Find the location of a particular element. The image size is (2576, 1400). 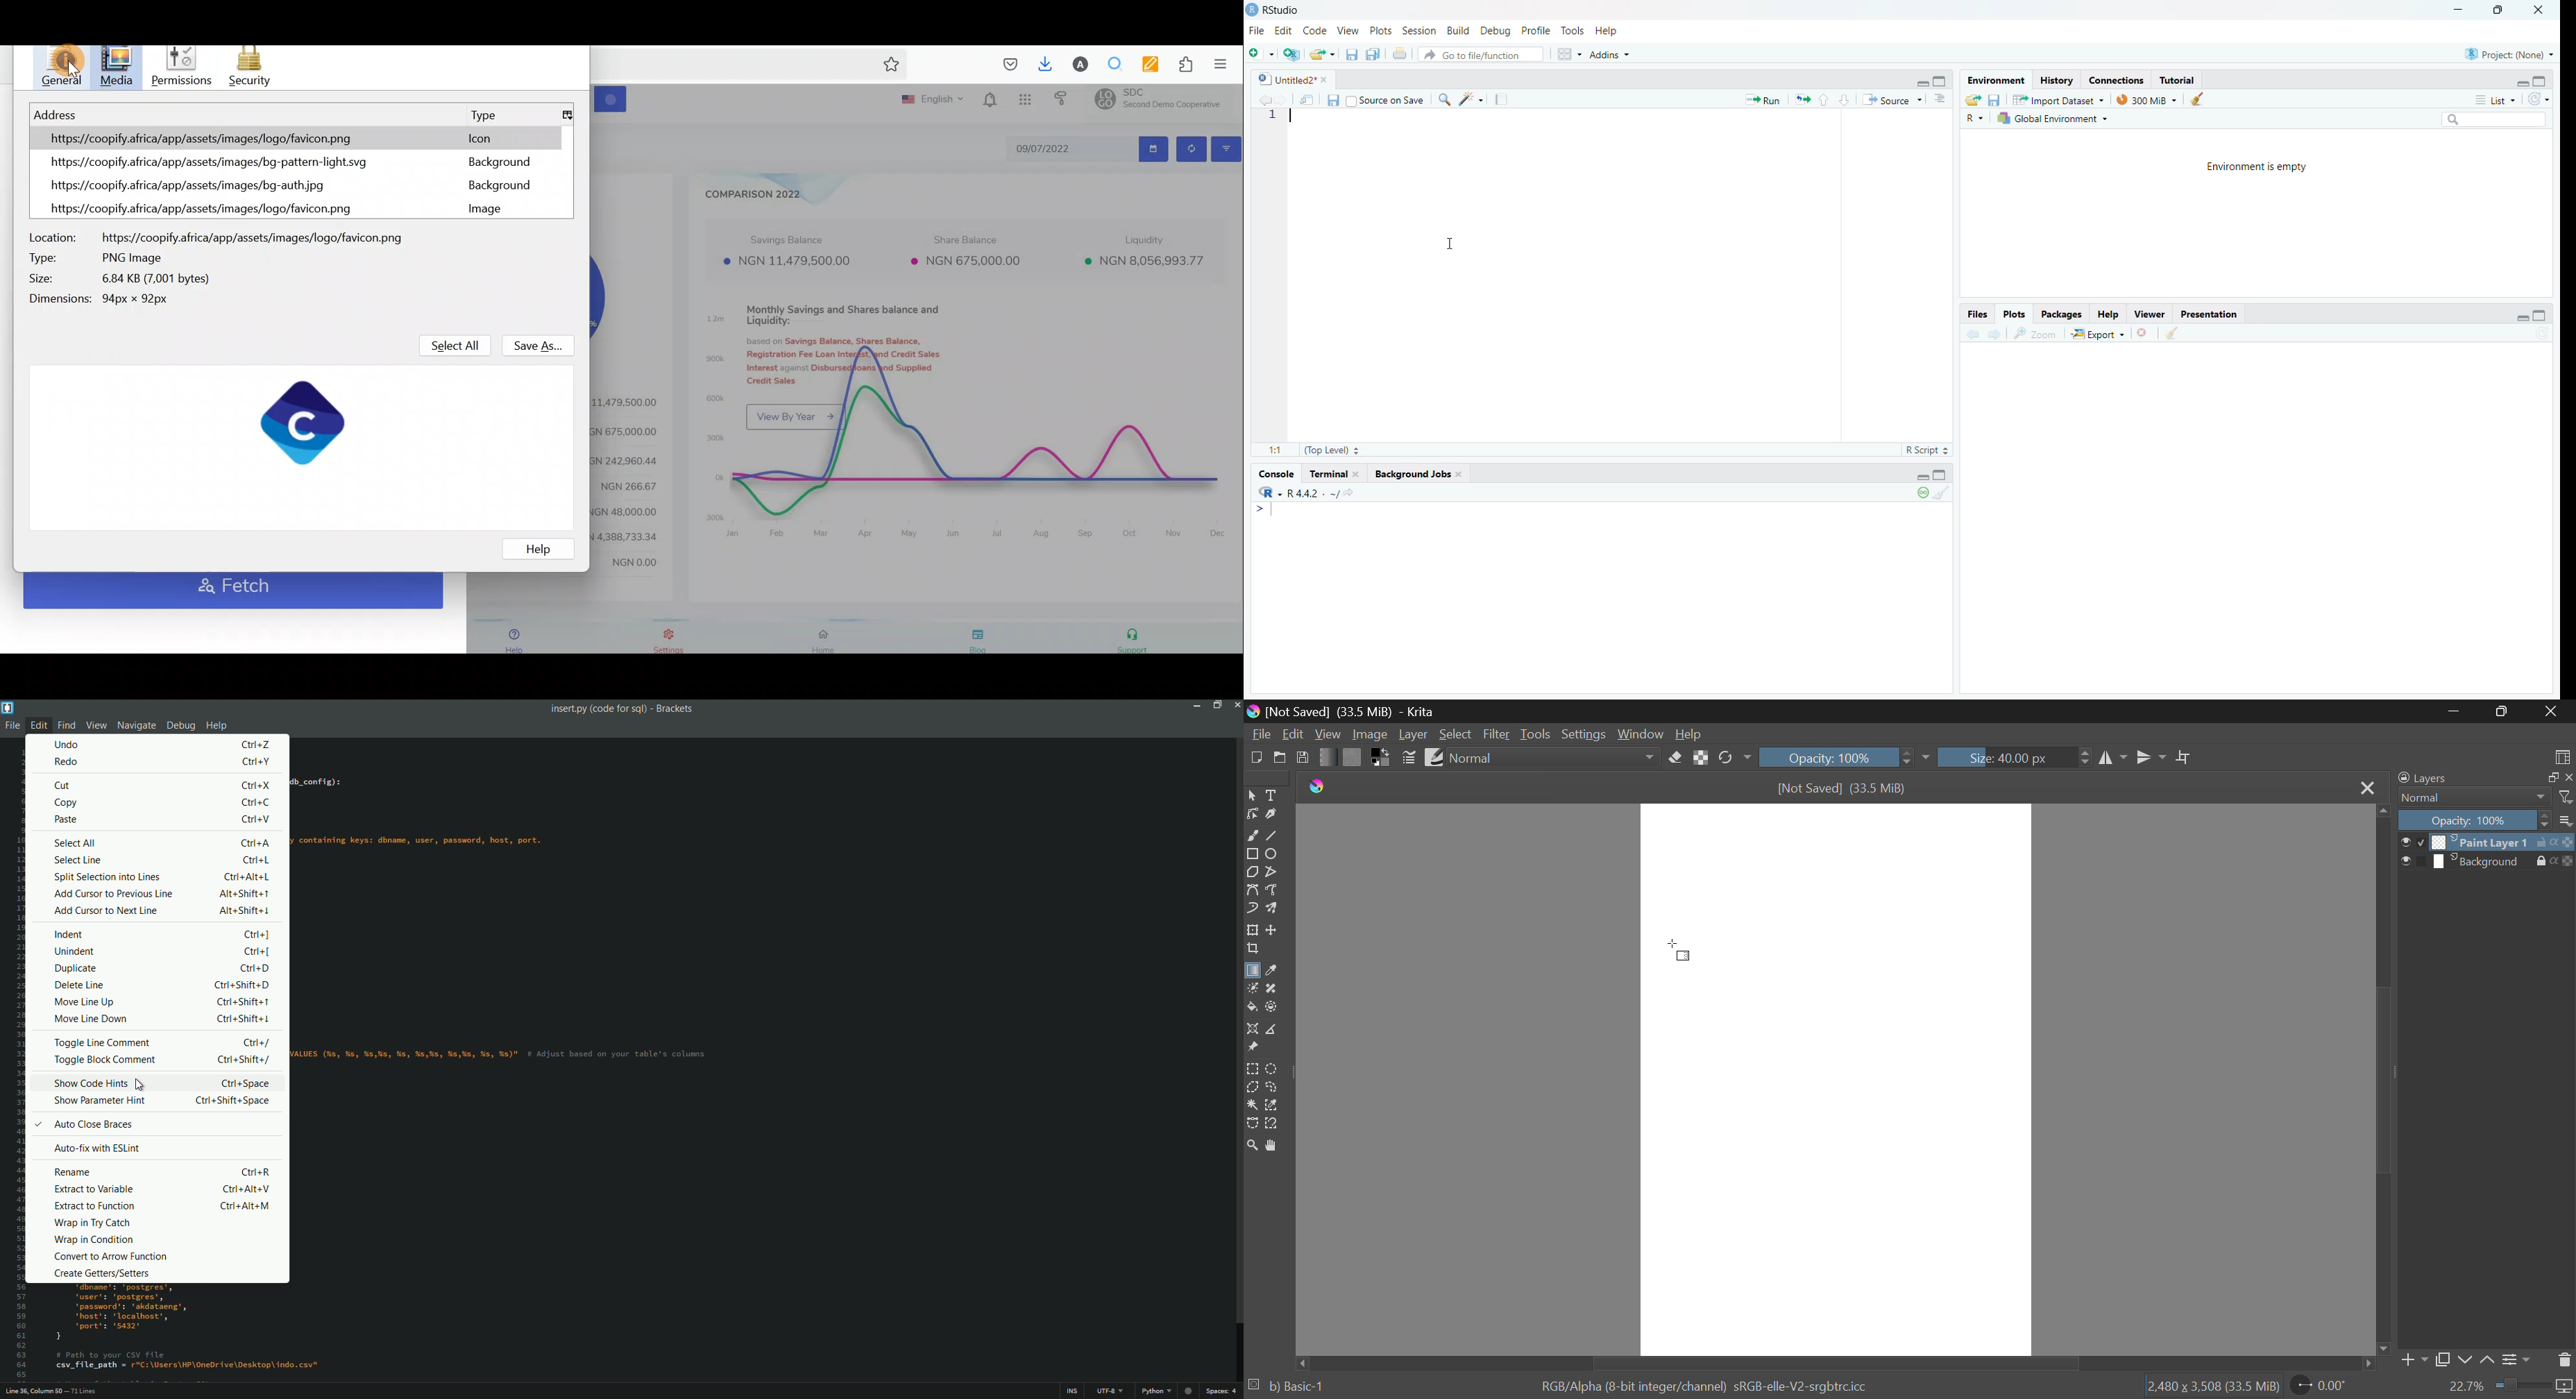

Ellipses is located at coordinates (1272, 854).